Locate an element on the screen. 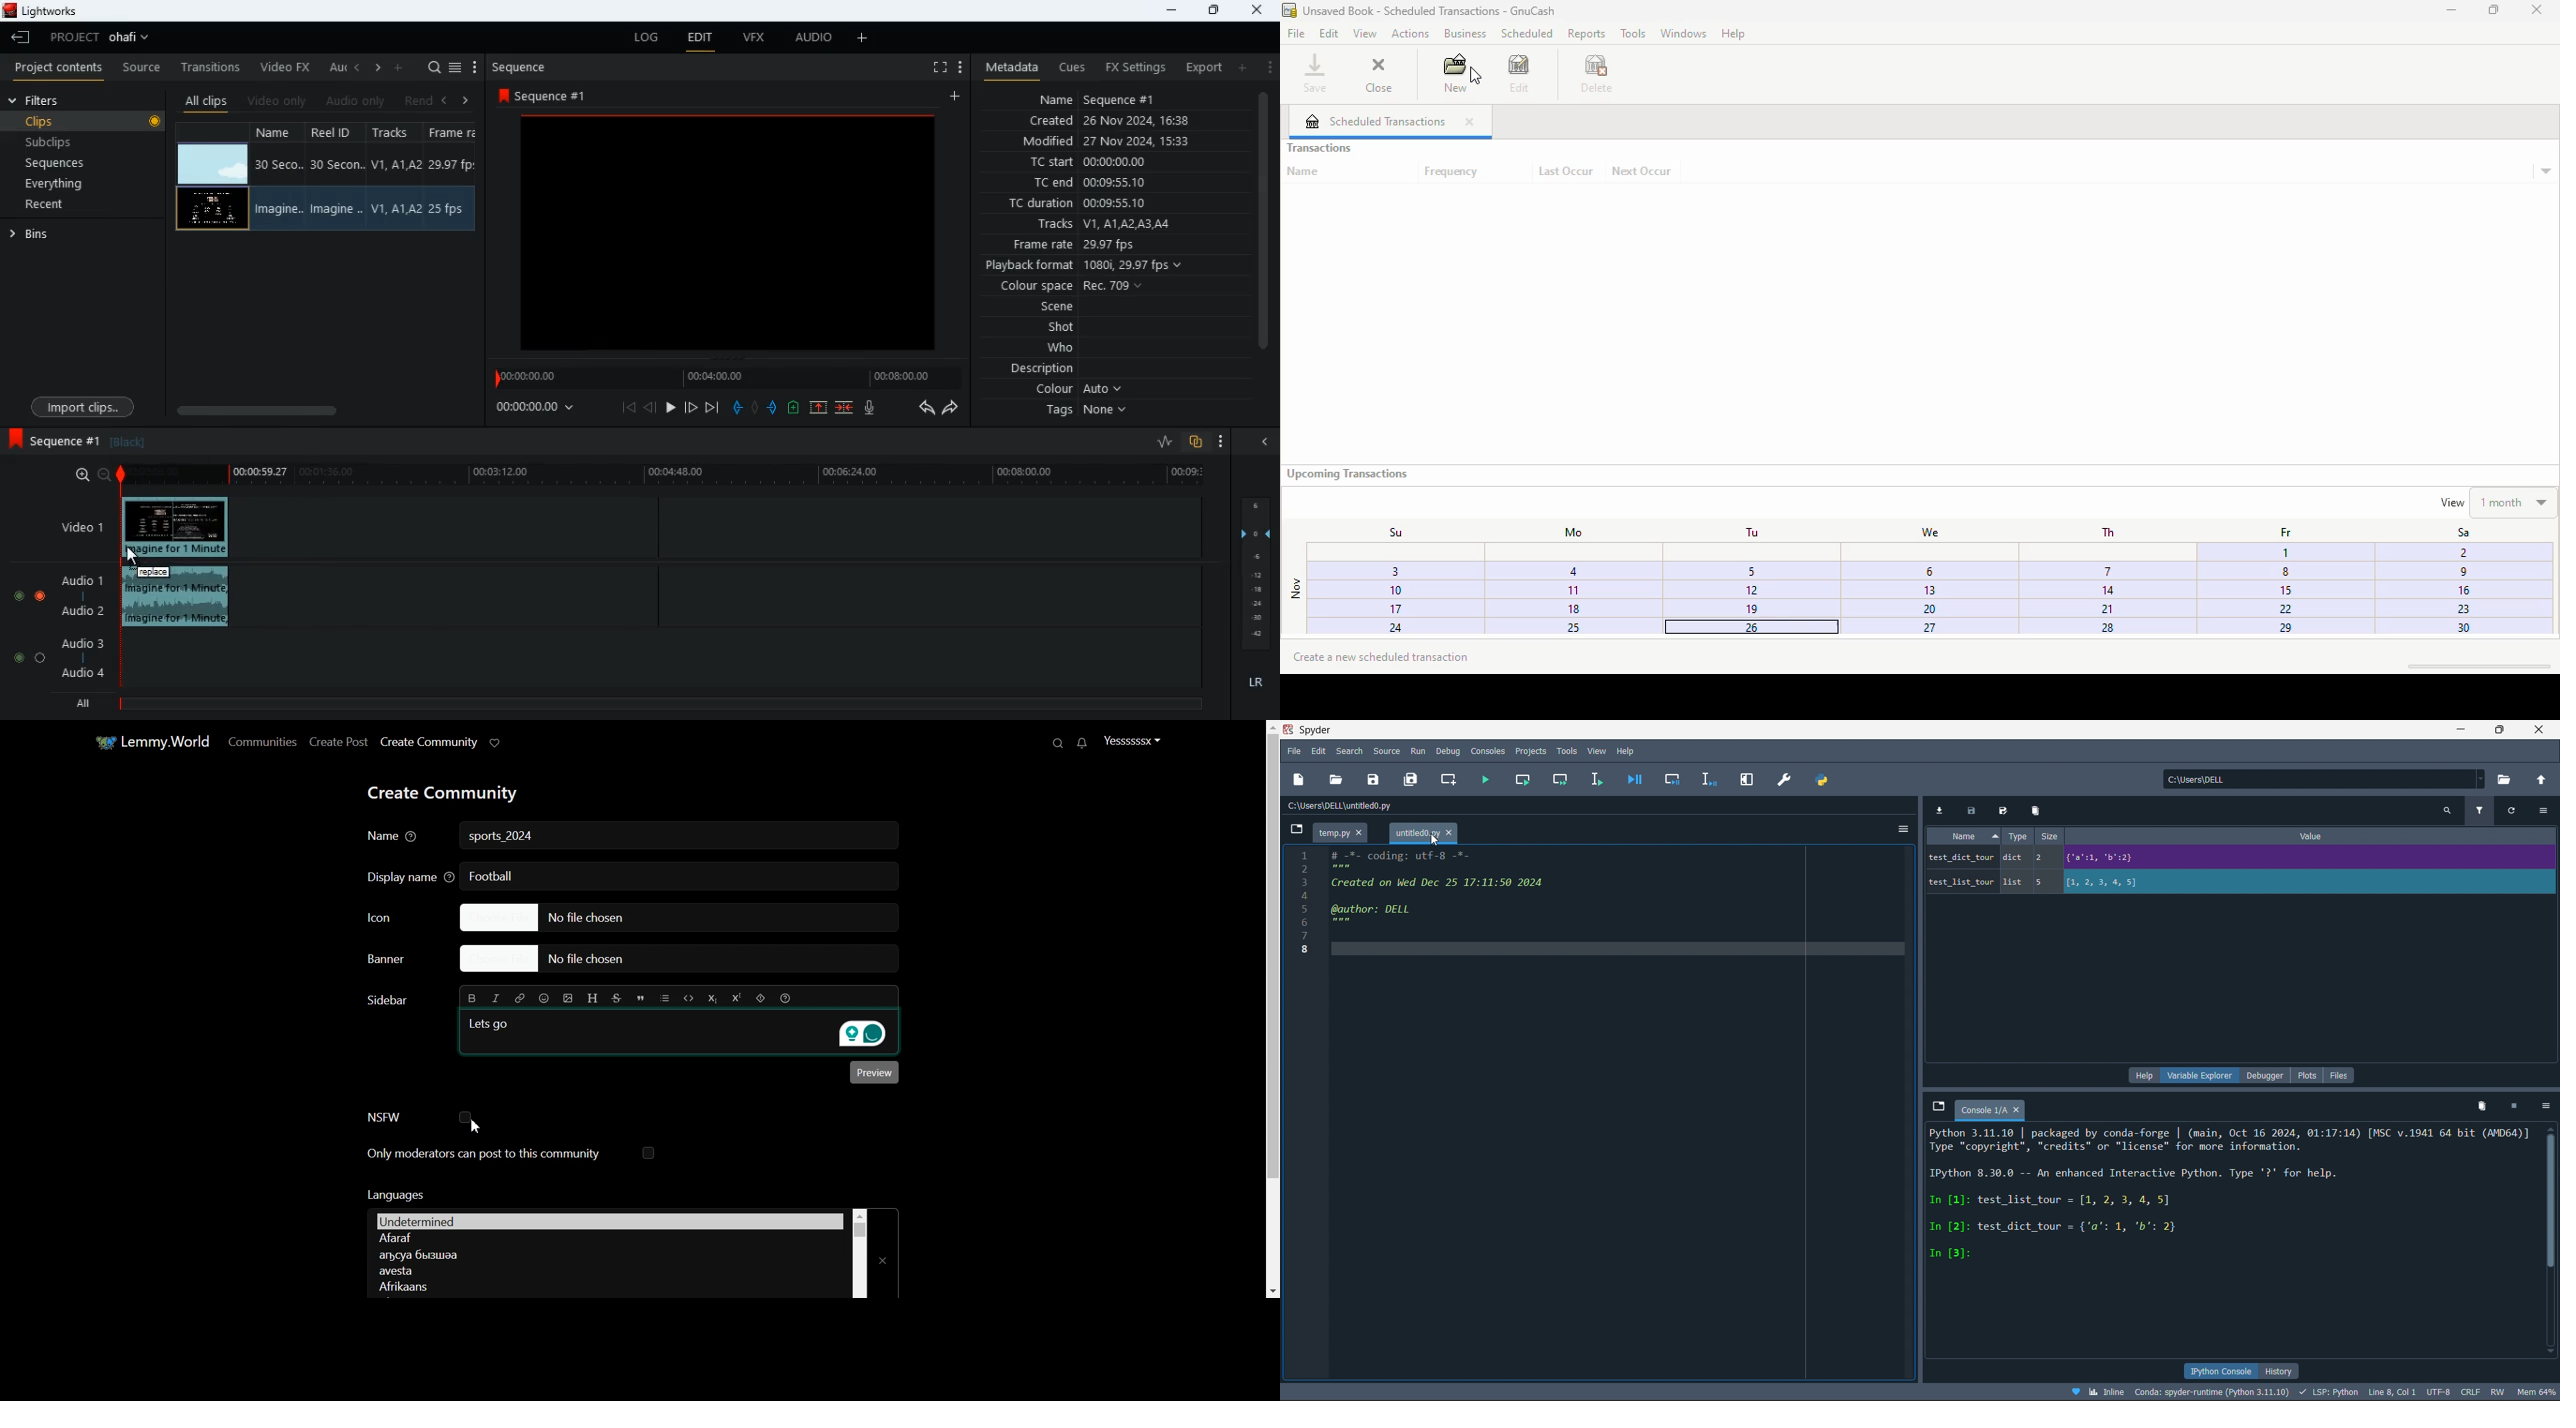 The width and height of the screenshot is (2576, 1428). UTF-8 CRLF is located at coordinates (2455, 1393).